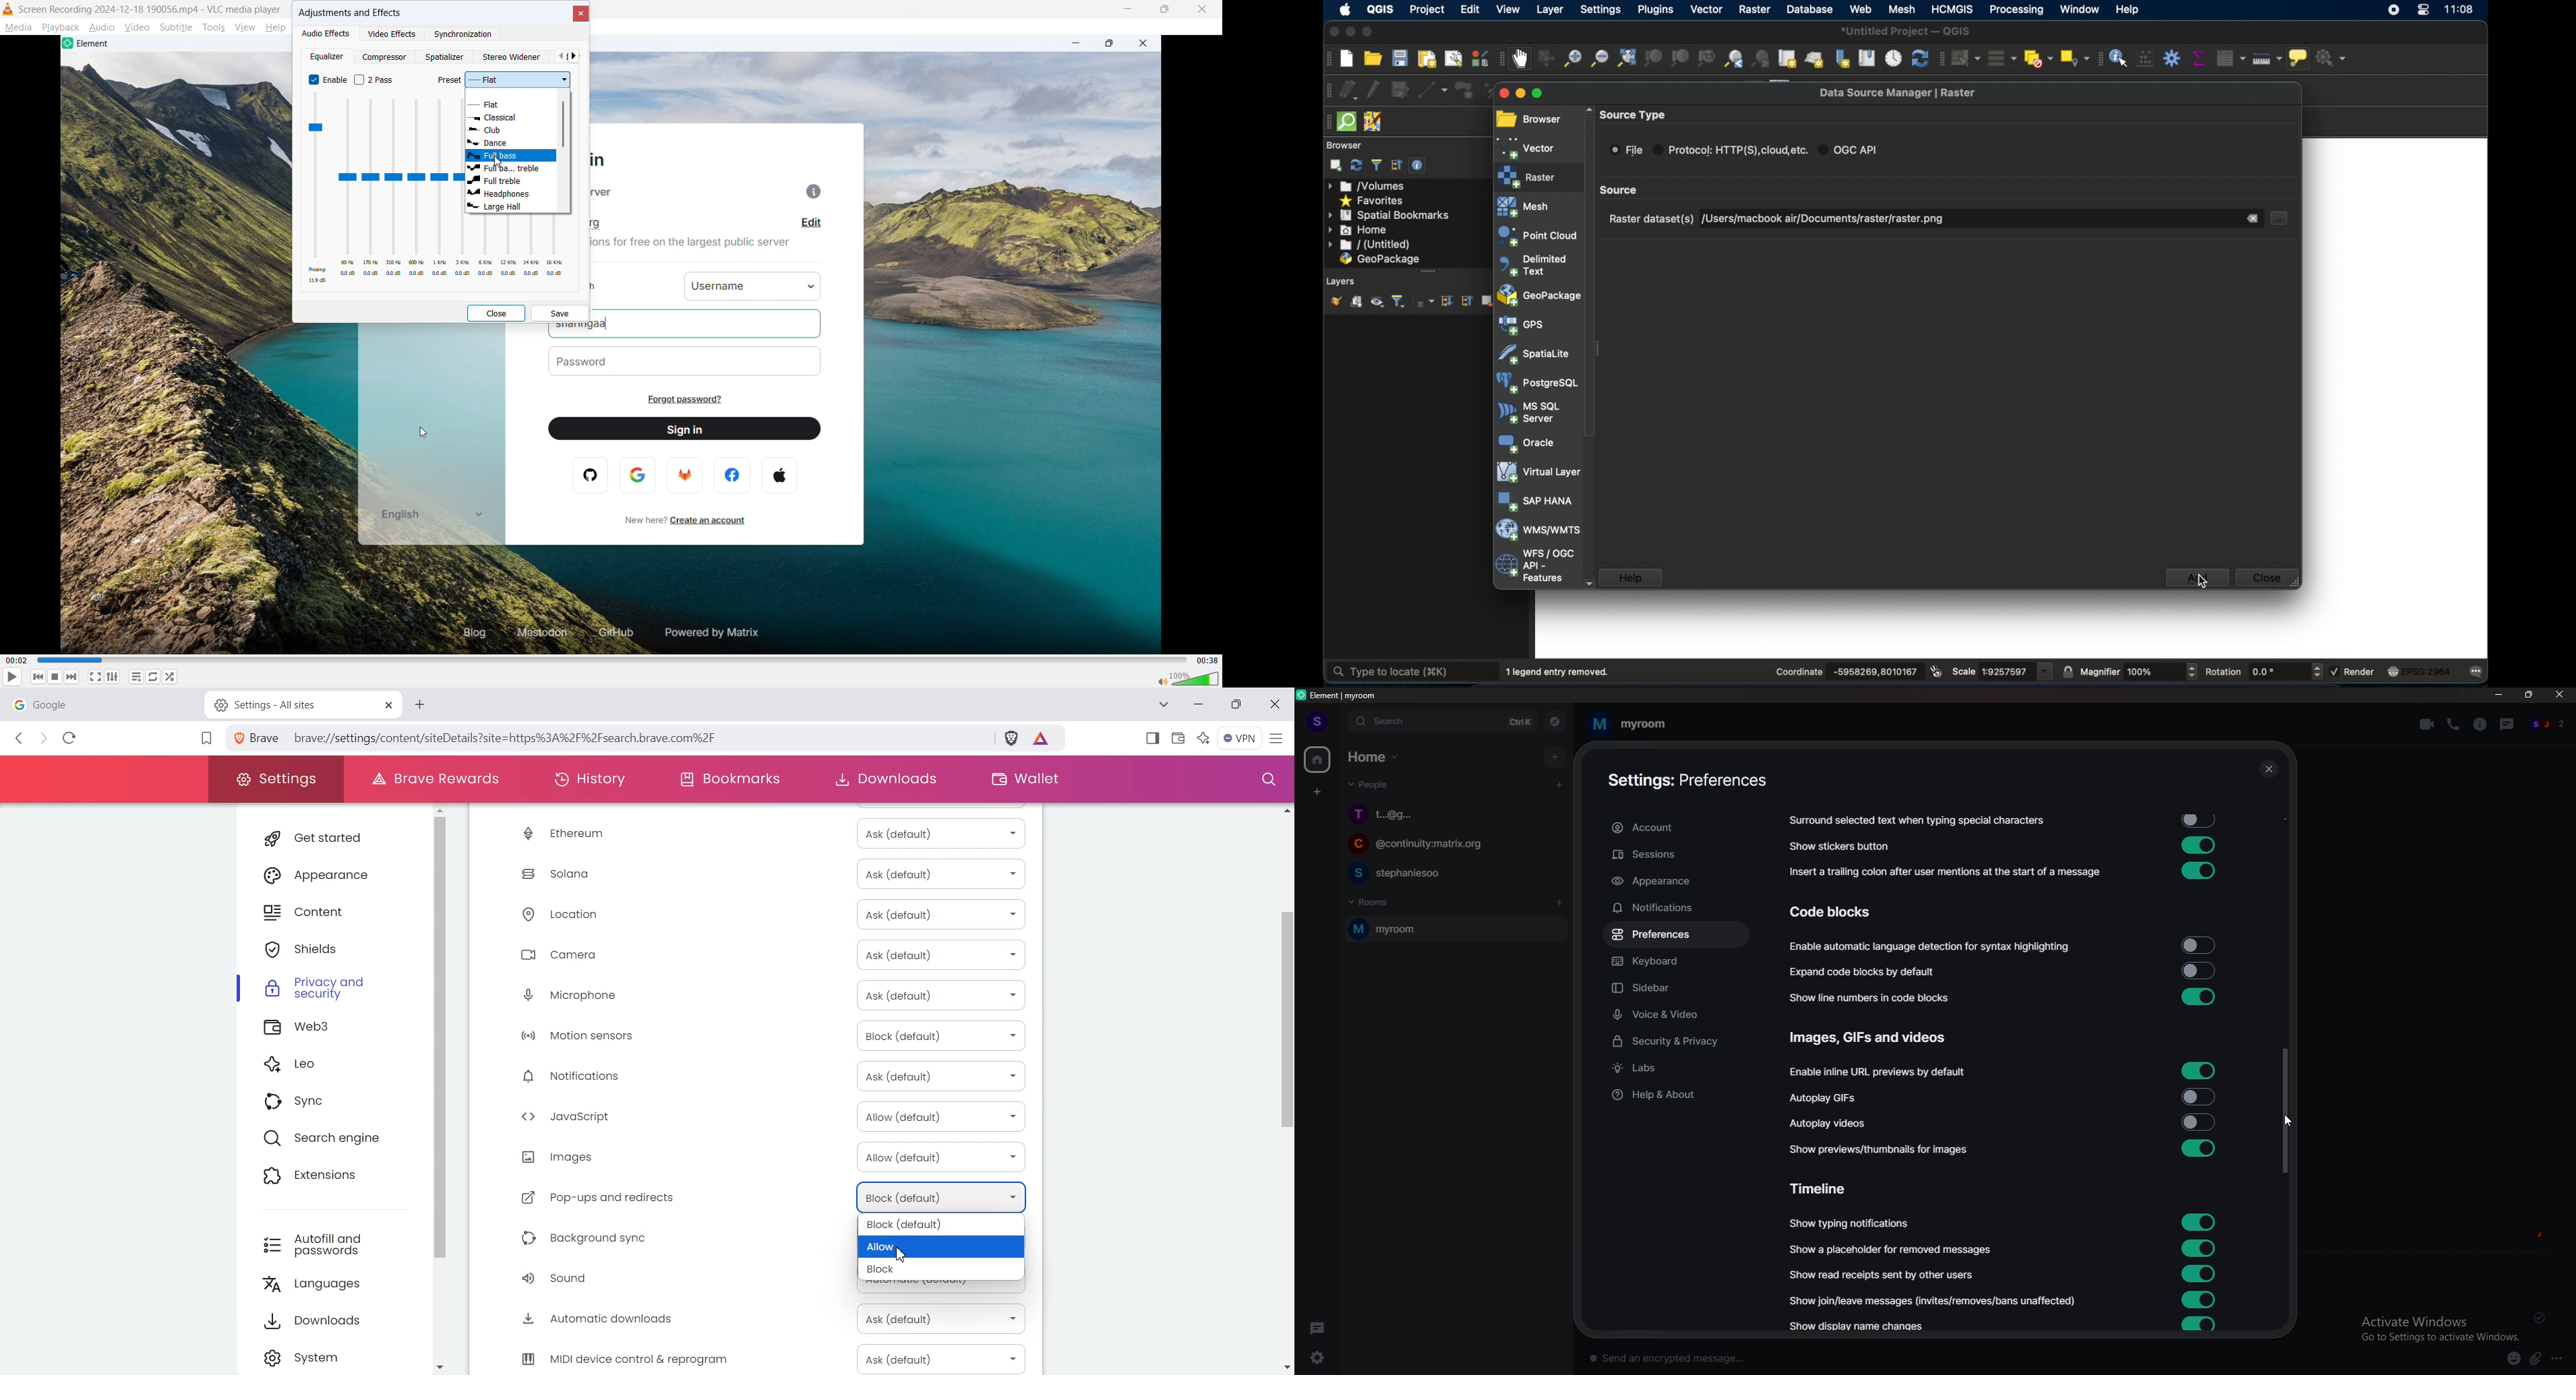 The height and width of the screenshot is (1400, 2576). What do you see at coordinates (1379, 260) in the screenshot?
I see `geo package` at bounding box center [1379, 260].